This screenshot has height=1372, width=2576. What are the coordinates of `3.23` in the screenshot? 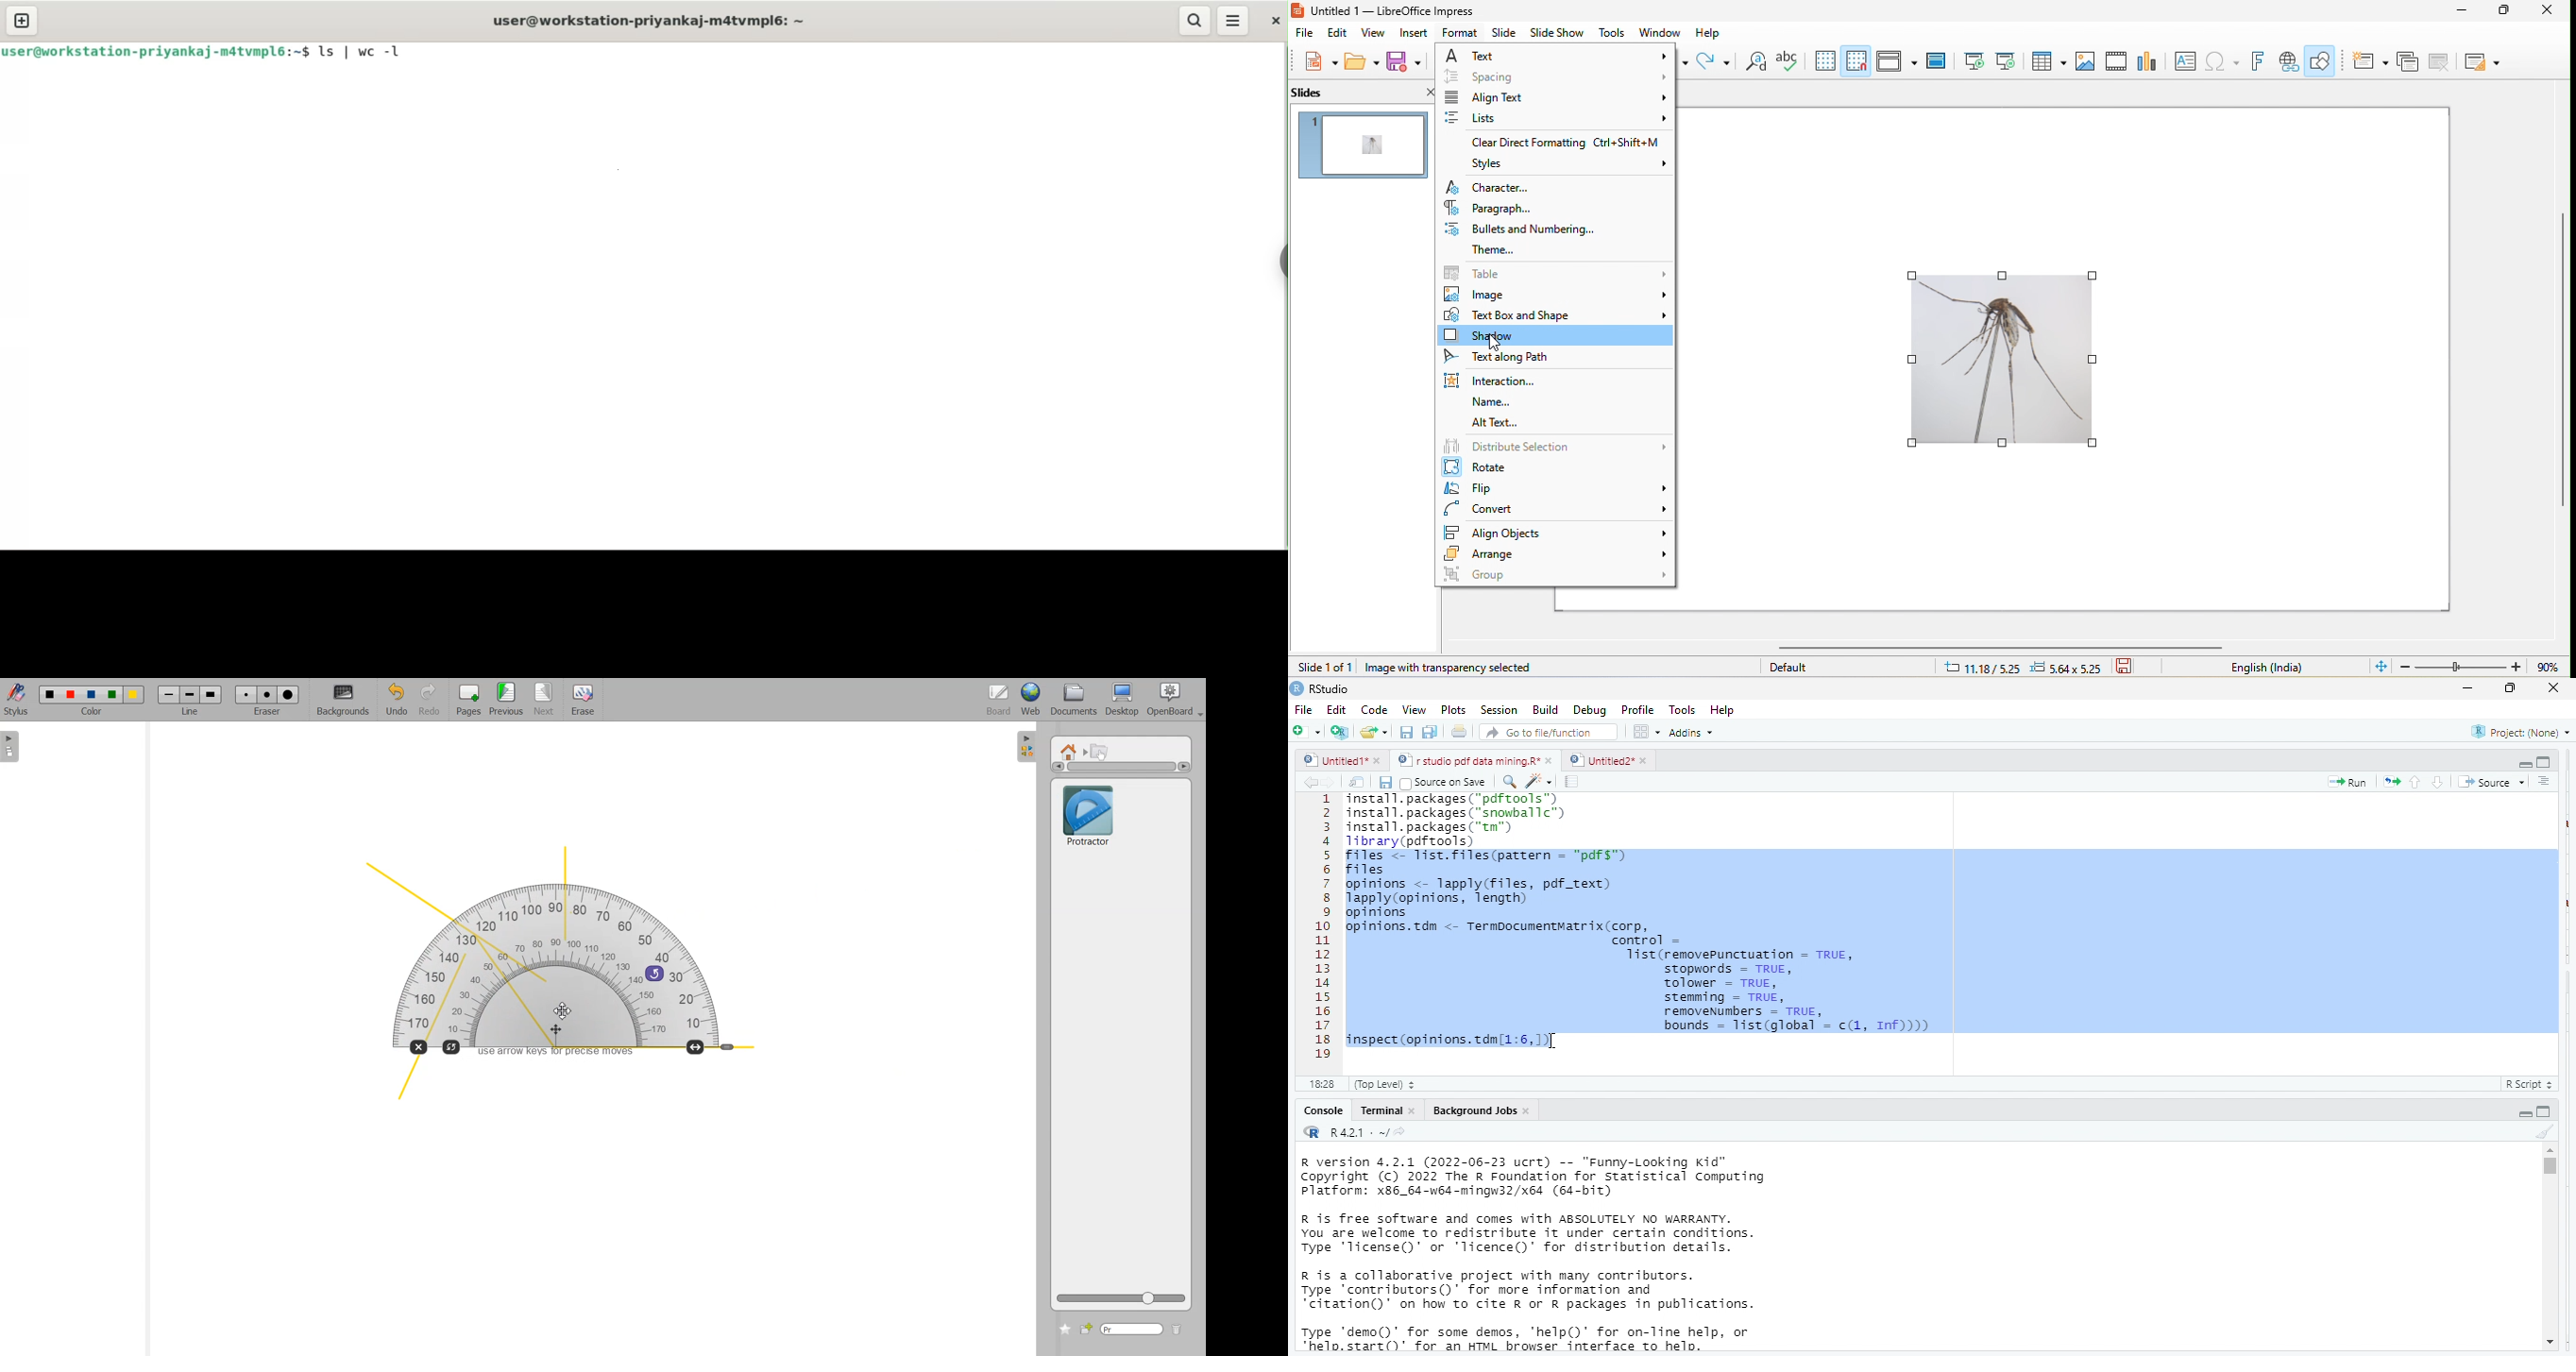 It's located at (1321, 1082).